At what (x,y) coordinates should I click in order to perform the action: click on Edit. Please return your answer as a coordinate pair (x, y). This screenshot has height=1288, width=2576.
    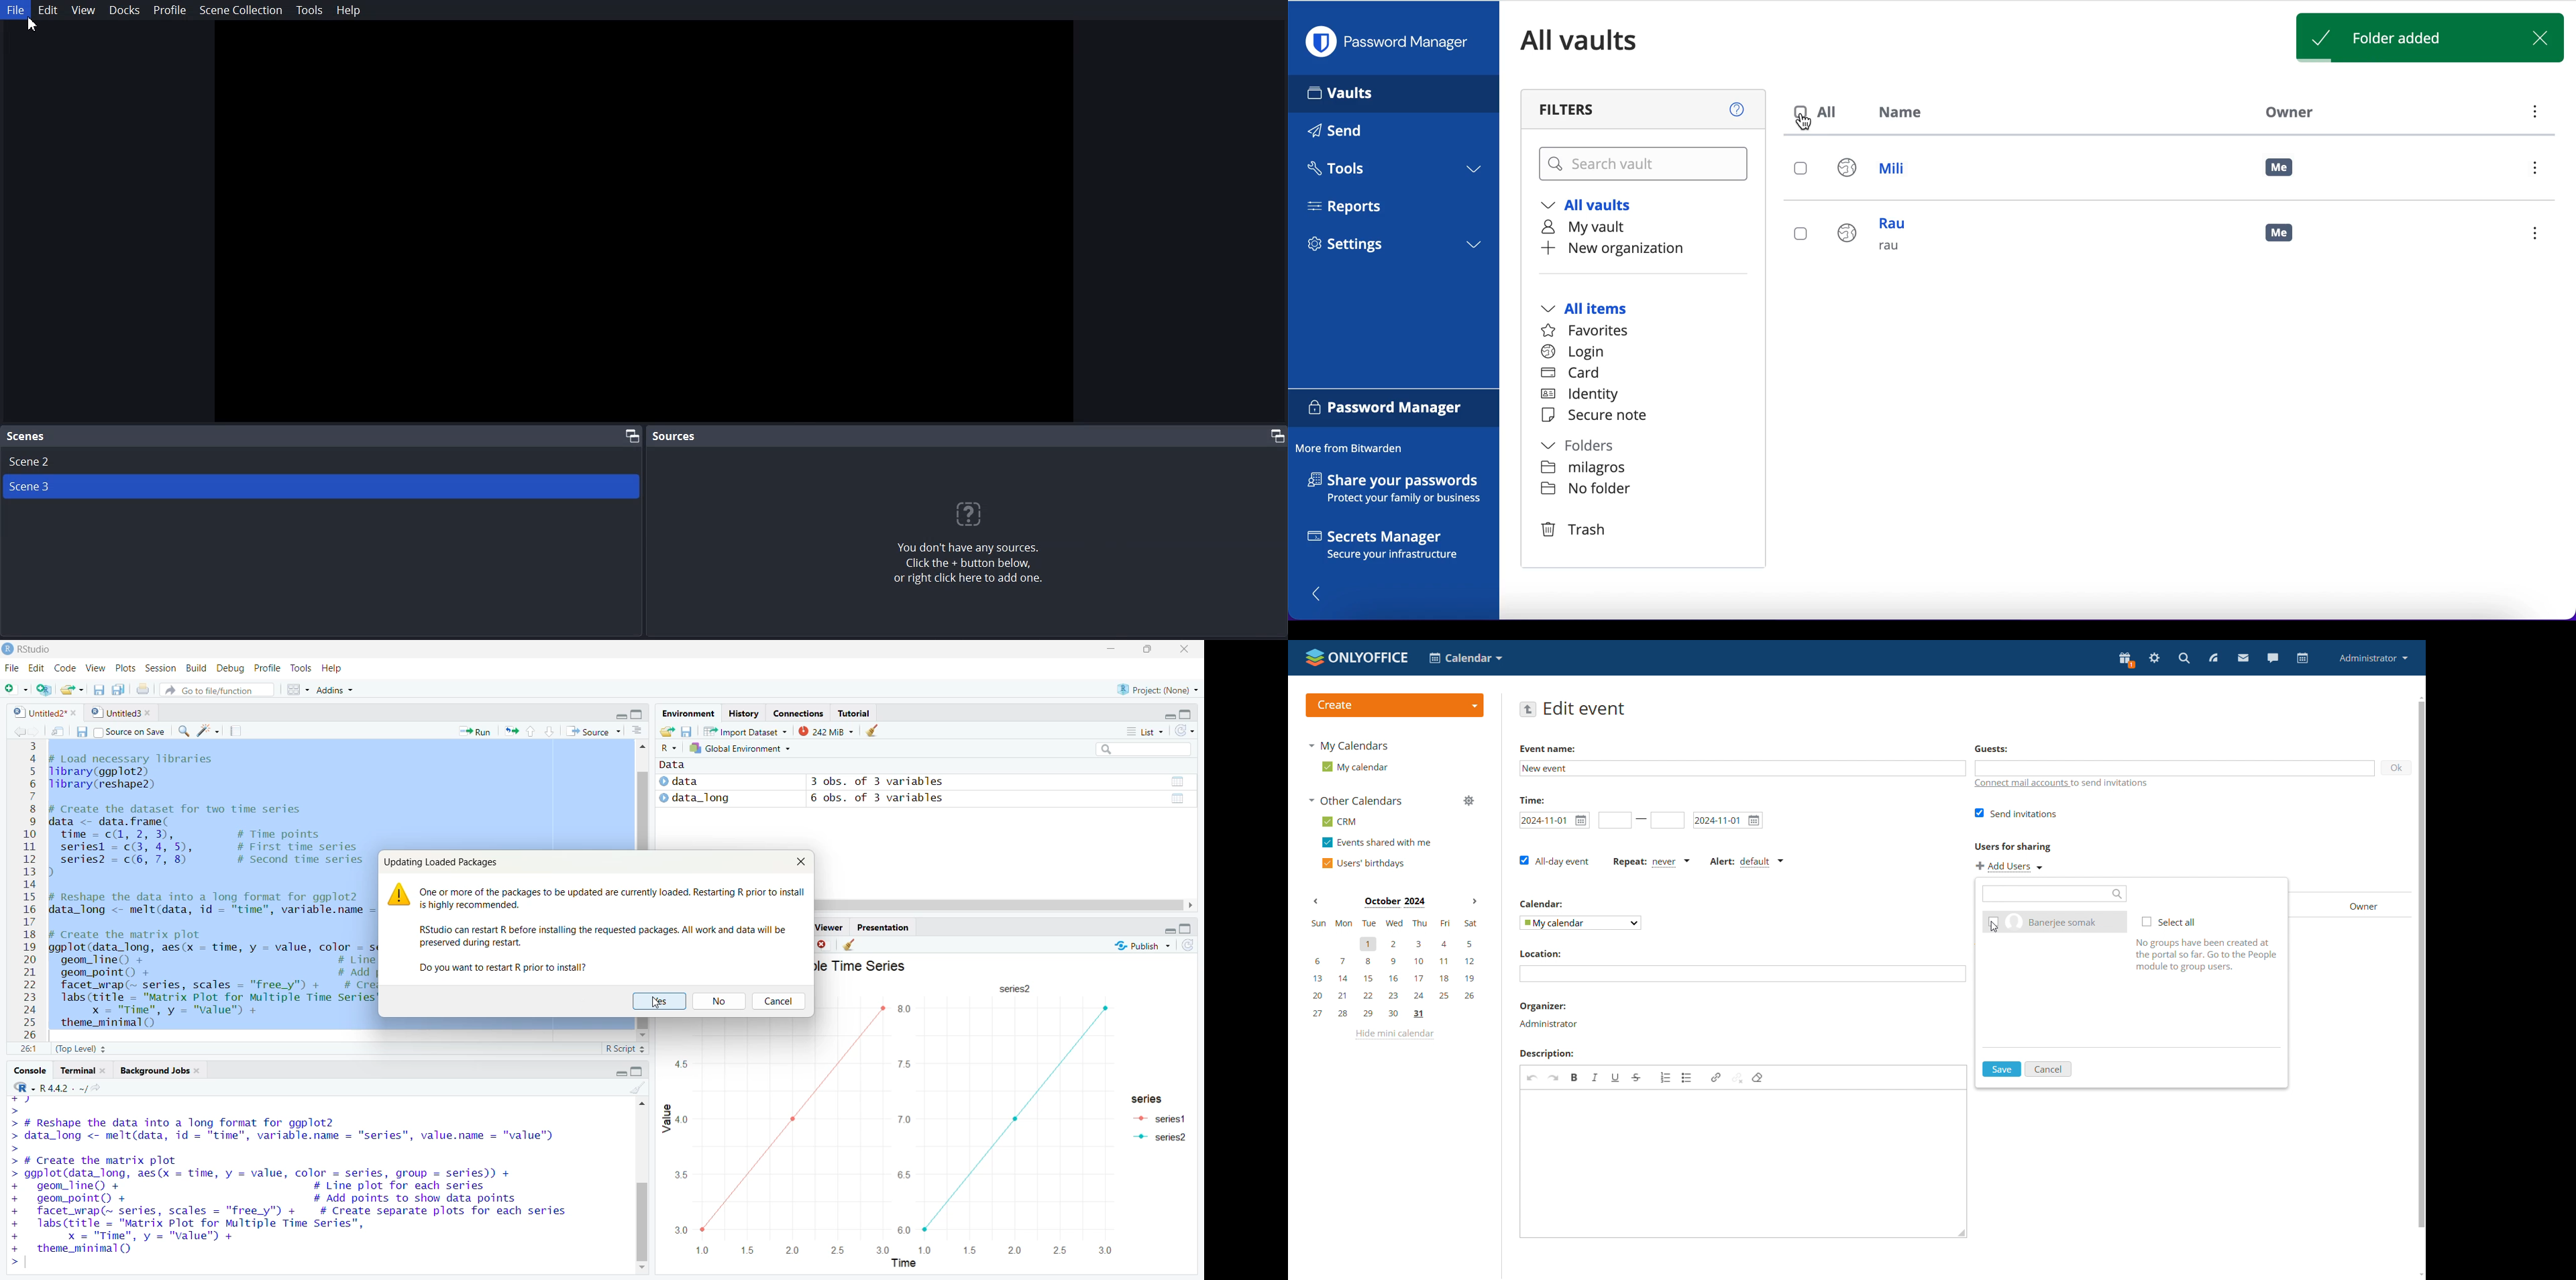
    Looking at the image, I should click on (38, 668).